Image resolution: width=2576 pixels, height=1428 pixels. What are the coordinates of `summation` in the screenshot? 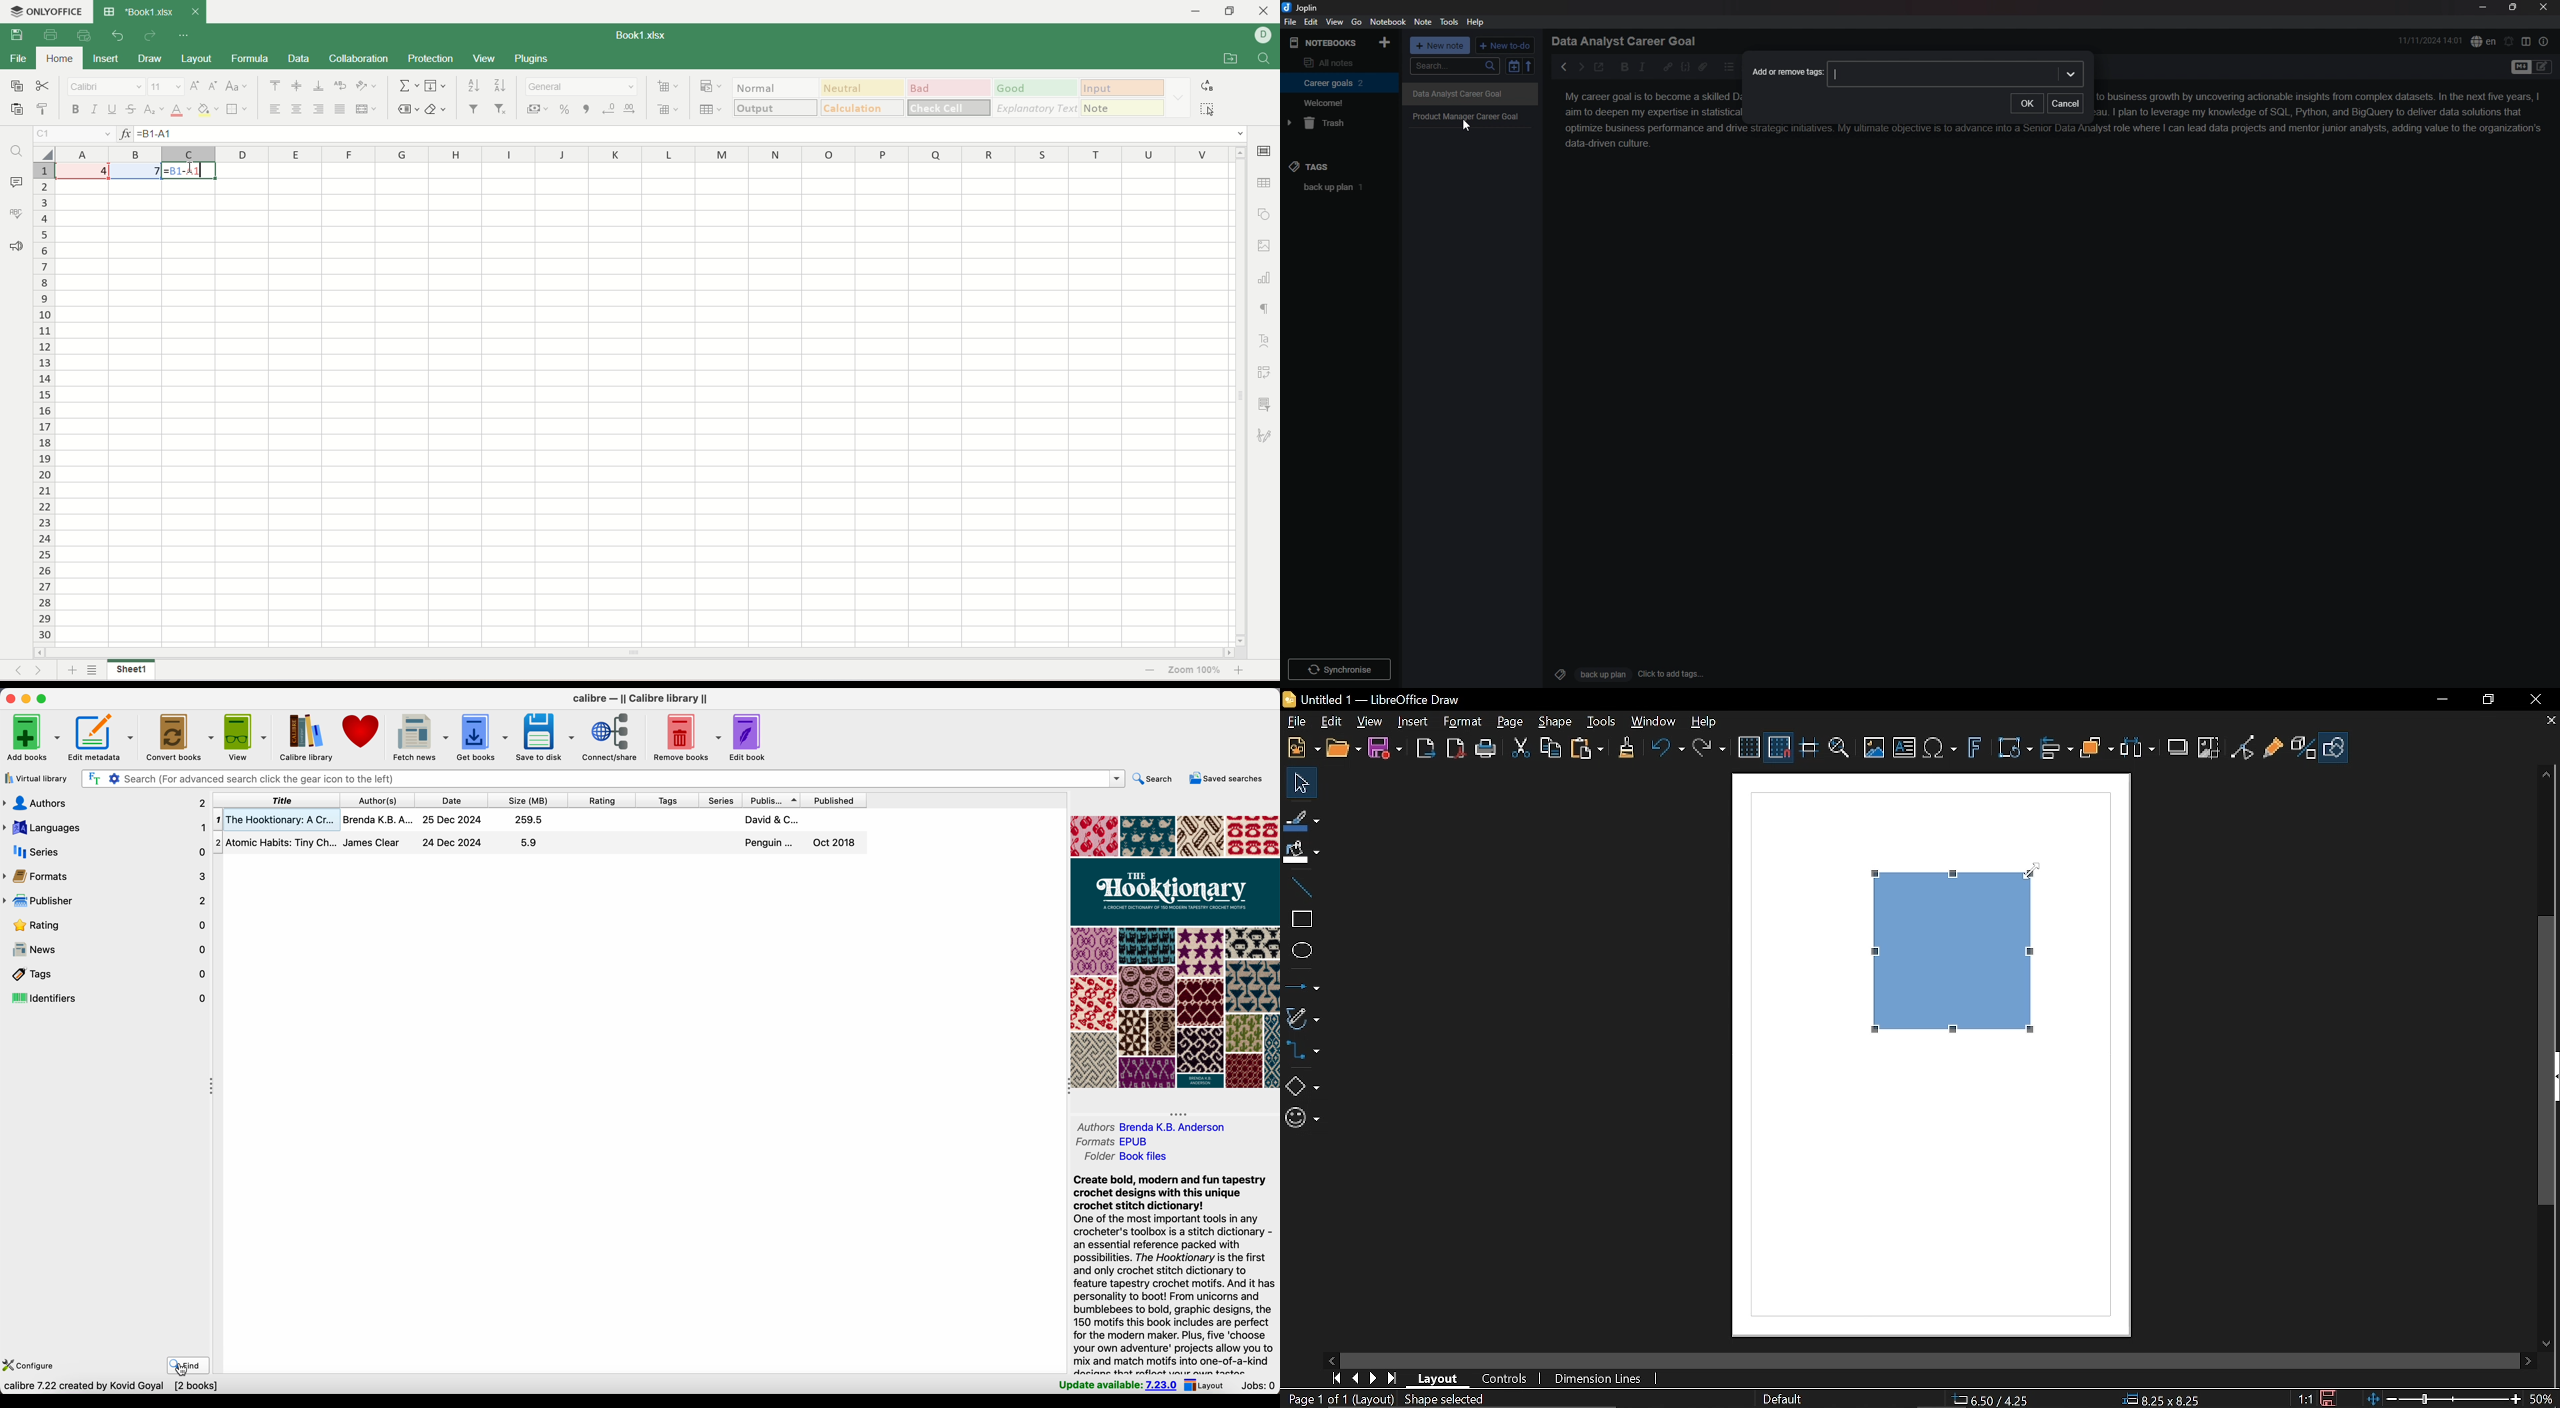 It's located at (407, 85).